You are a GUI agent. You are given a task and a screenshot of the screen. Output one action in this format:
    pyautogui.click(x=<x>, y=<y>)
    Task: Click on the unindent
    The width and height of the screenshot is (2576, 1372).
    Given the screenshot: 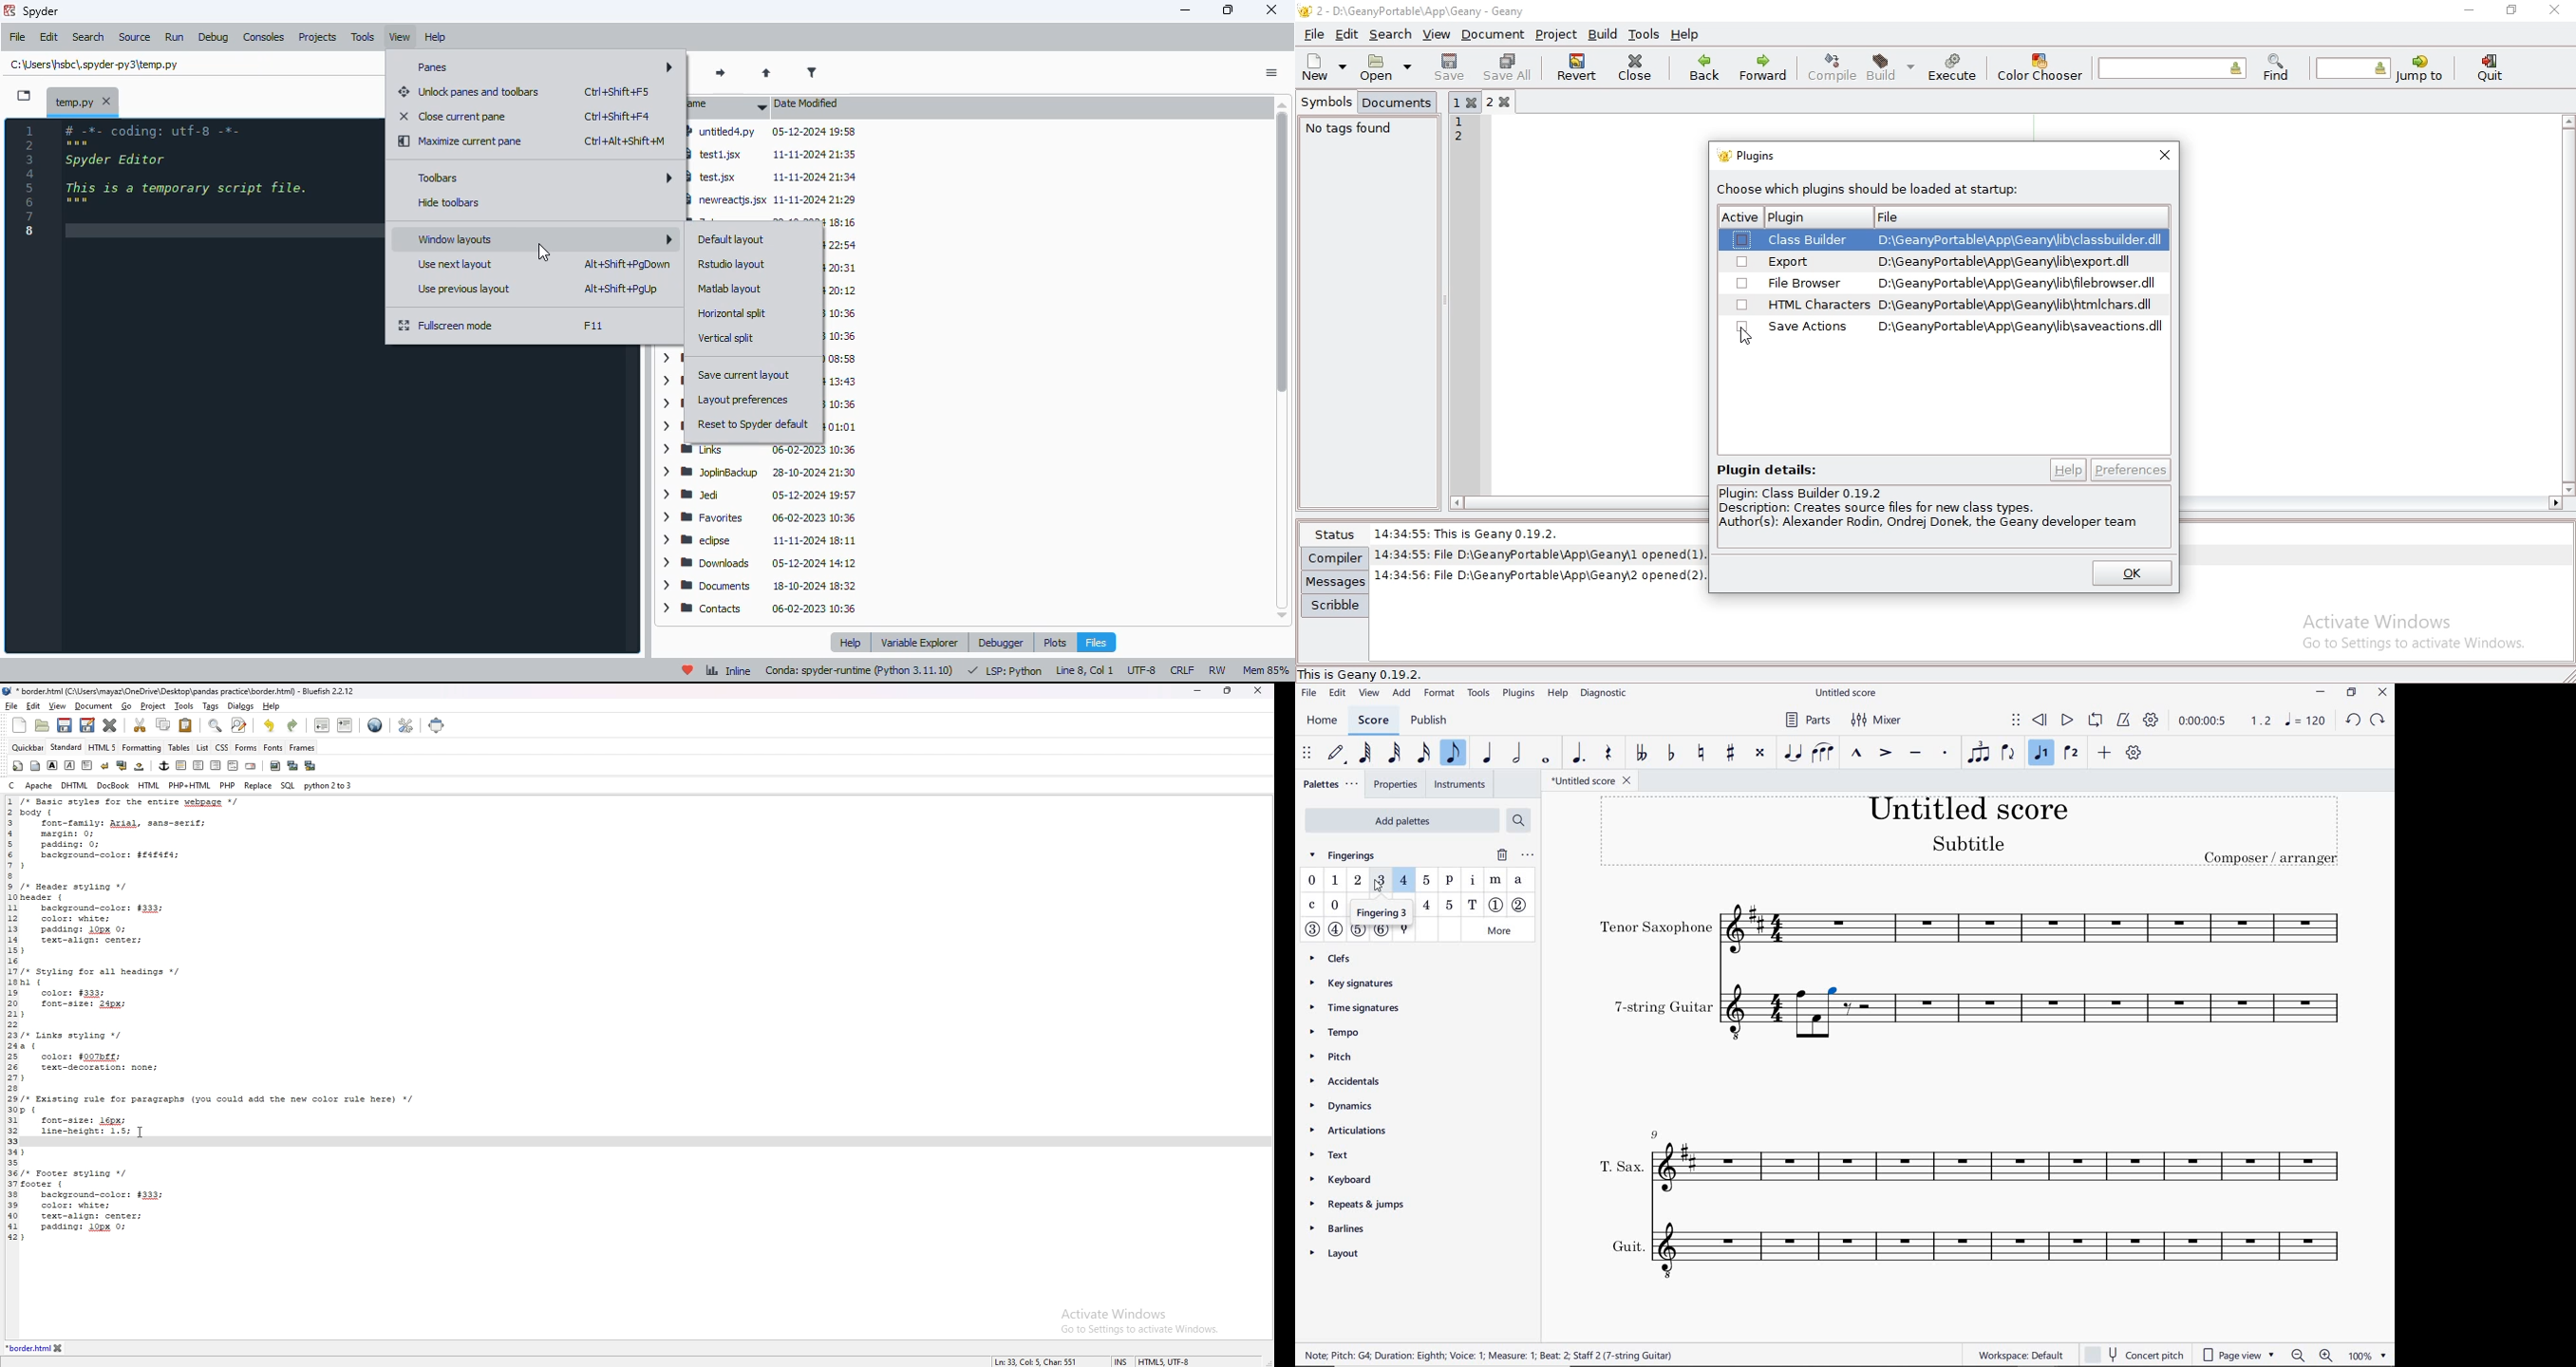 What is the action you would take?
    pyautogui.click(x=323, y=725)
    